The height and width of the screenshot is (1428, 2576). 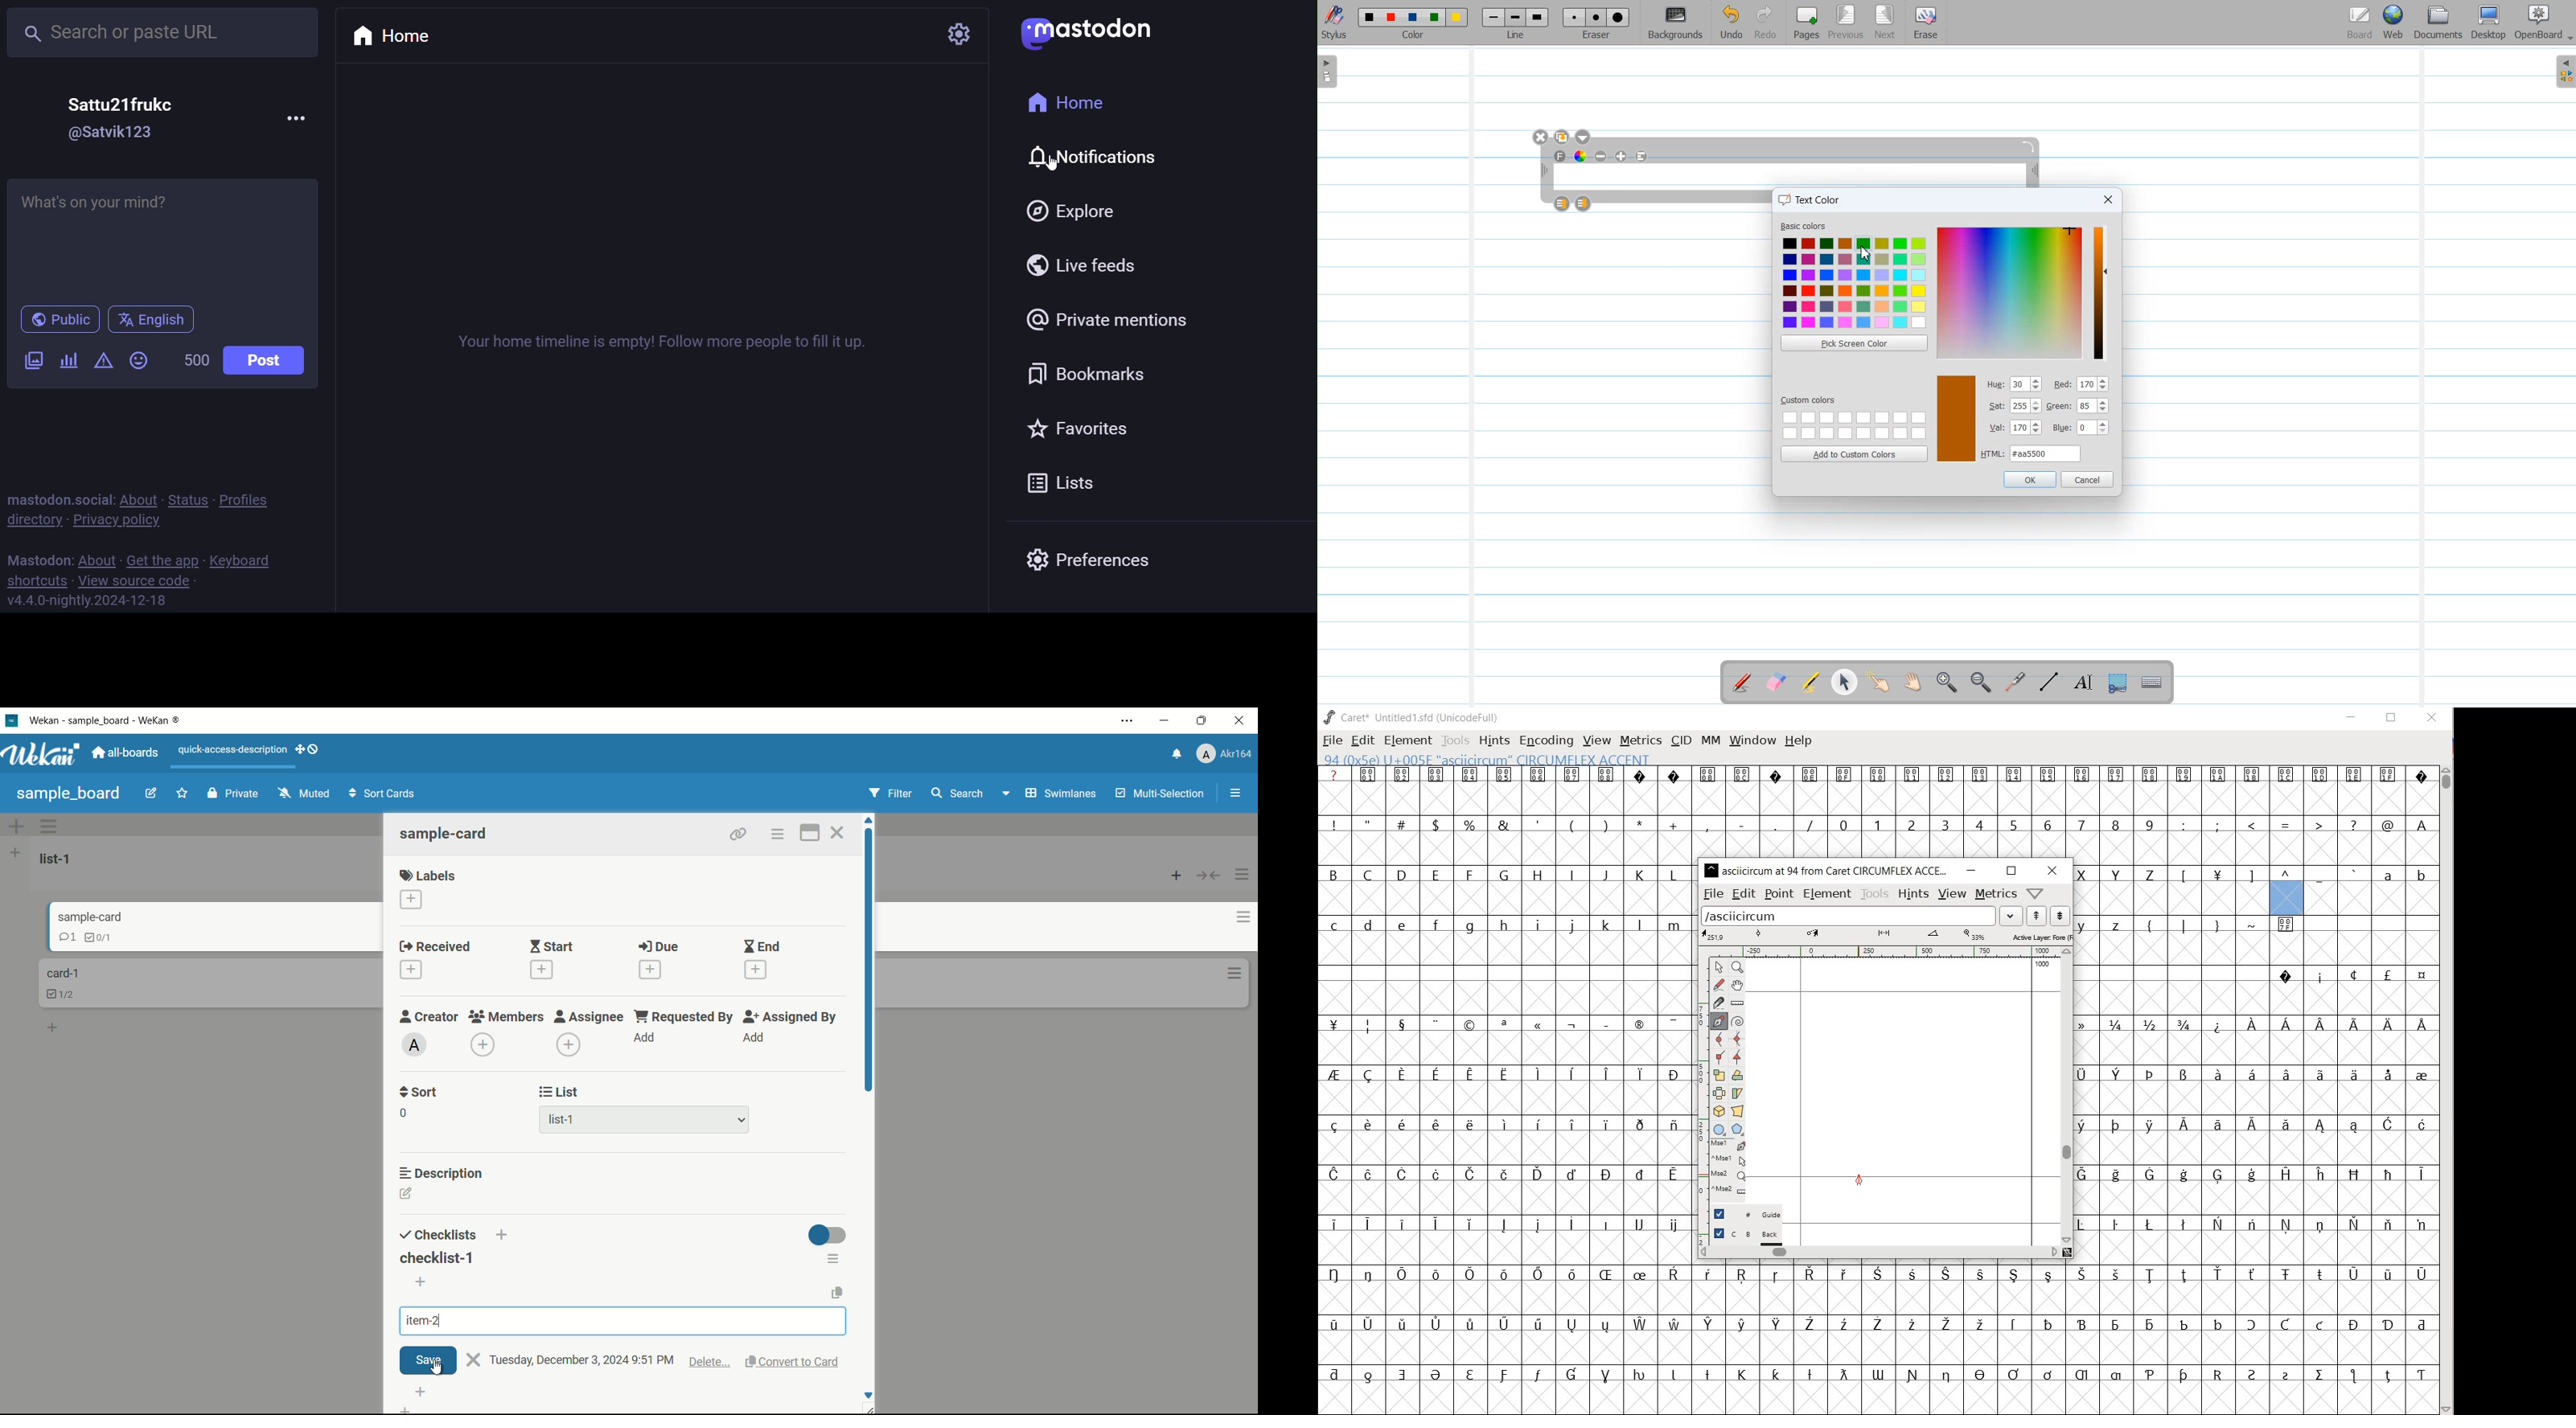 I want to click on card name, so click(x=88, y=915).